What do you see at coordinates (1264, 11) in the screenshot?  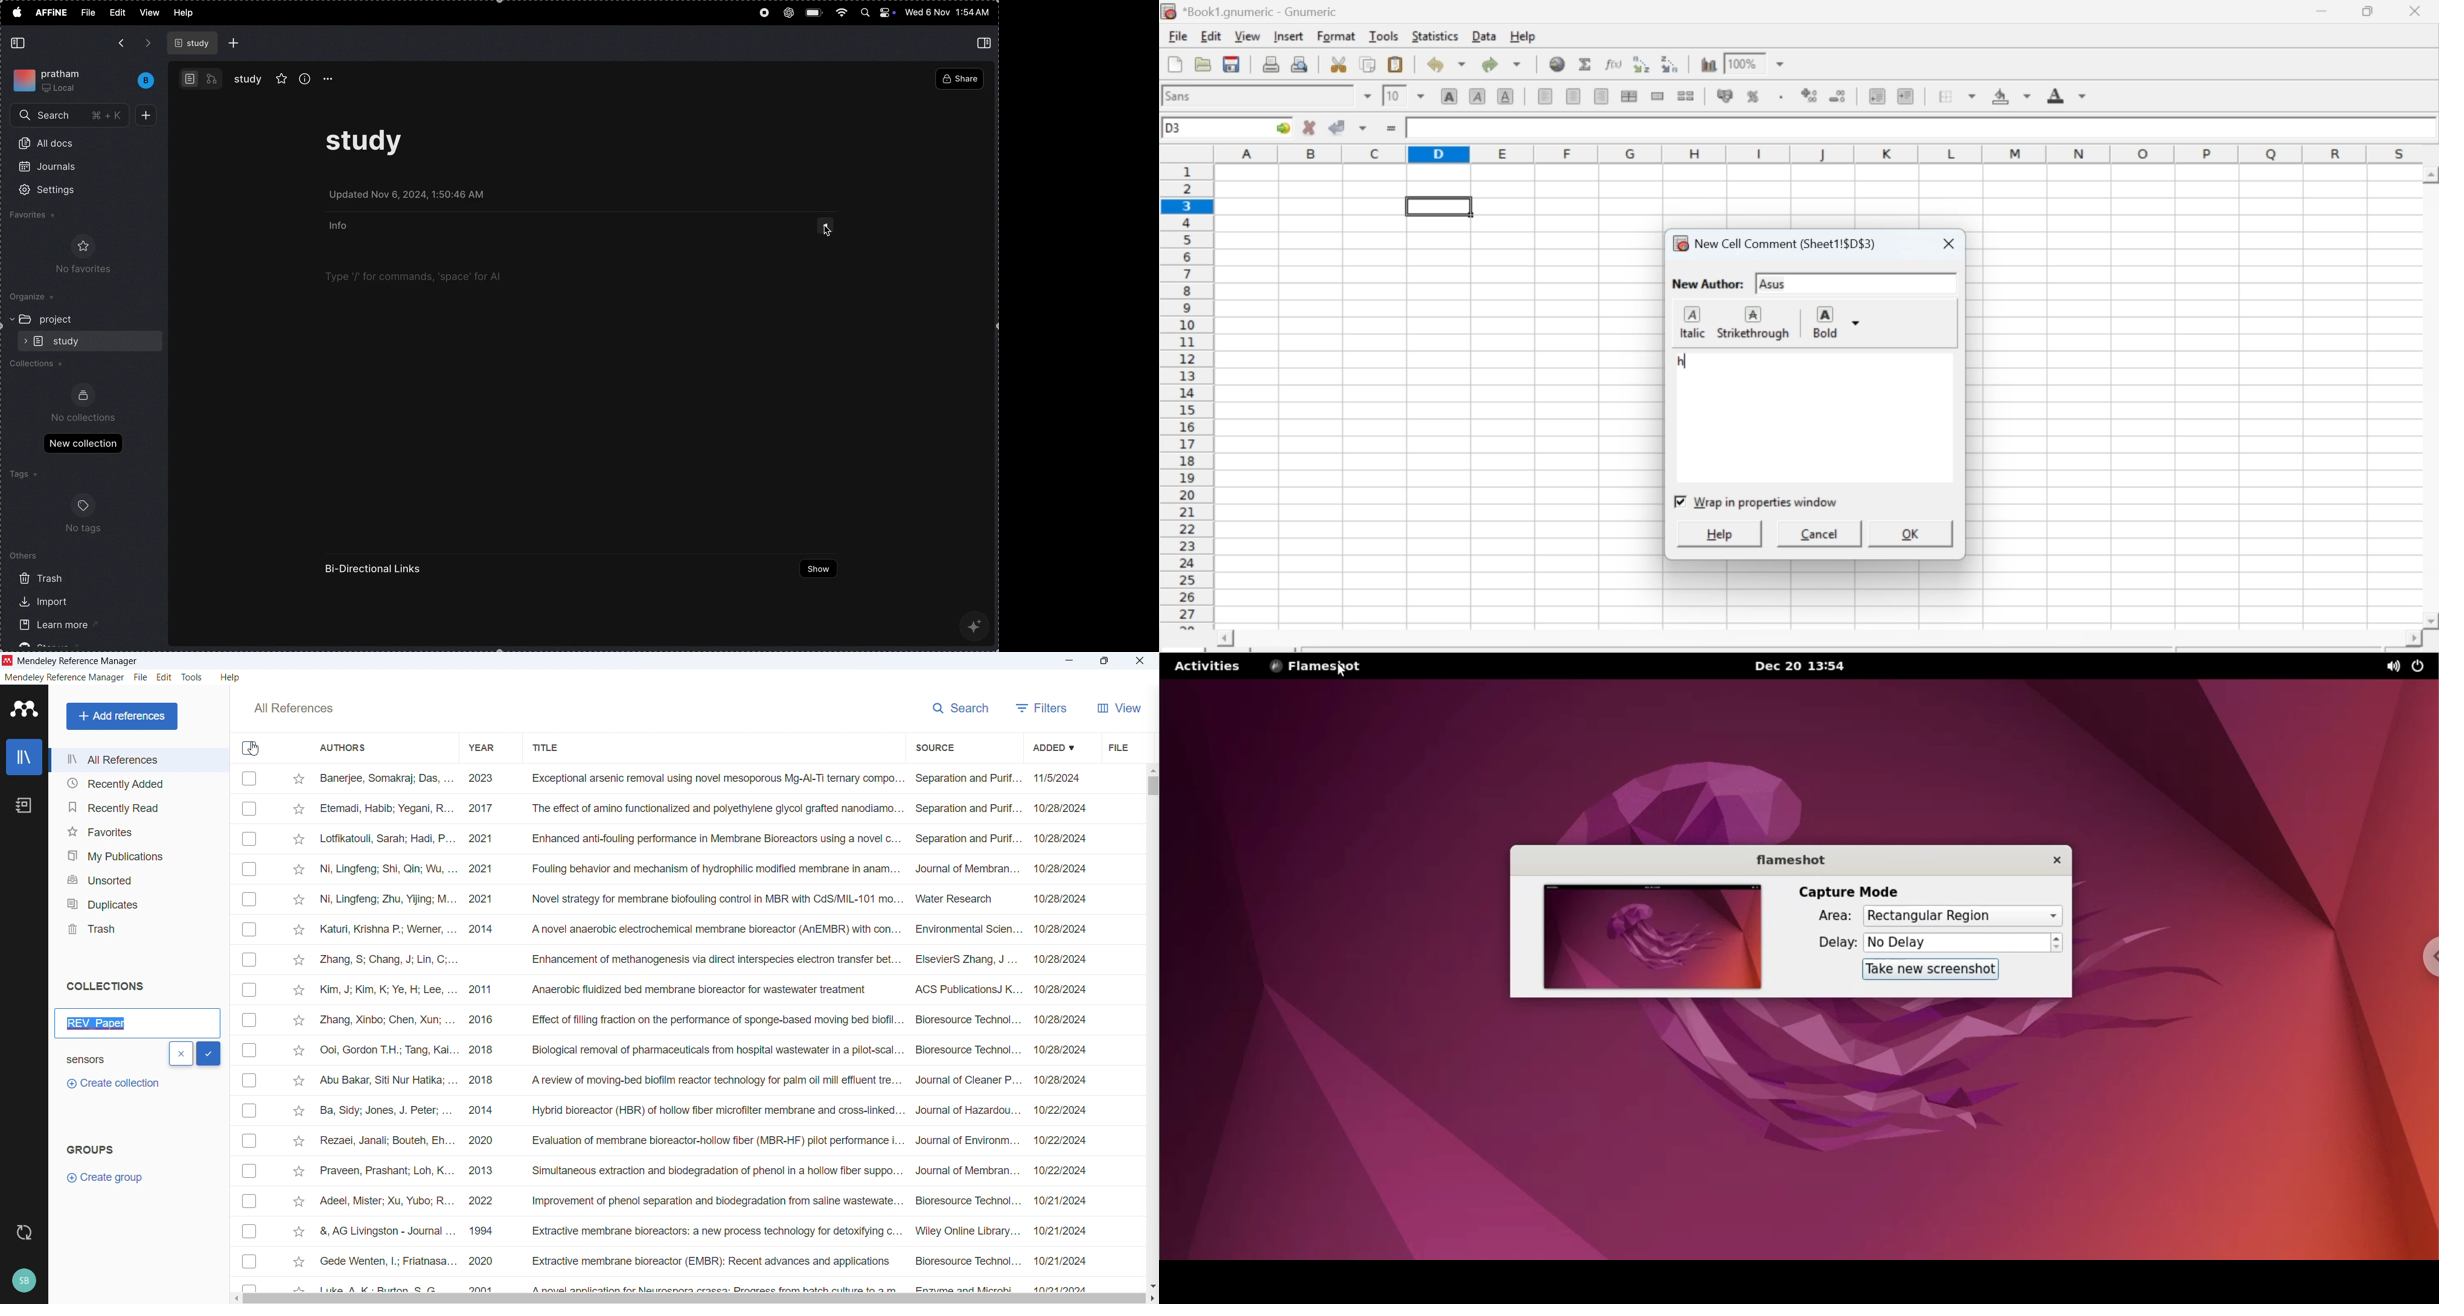 I see `Name of the worksheet` at bounding box center [1264, 11].